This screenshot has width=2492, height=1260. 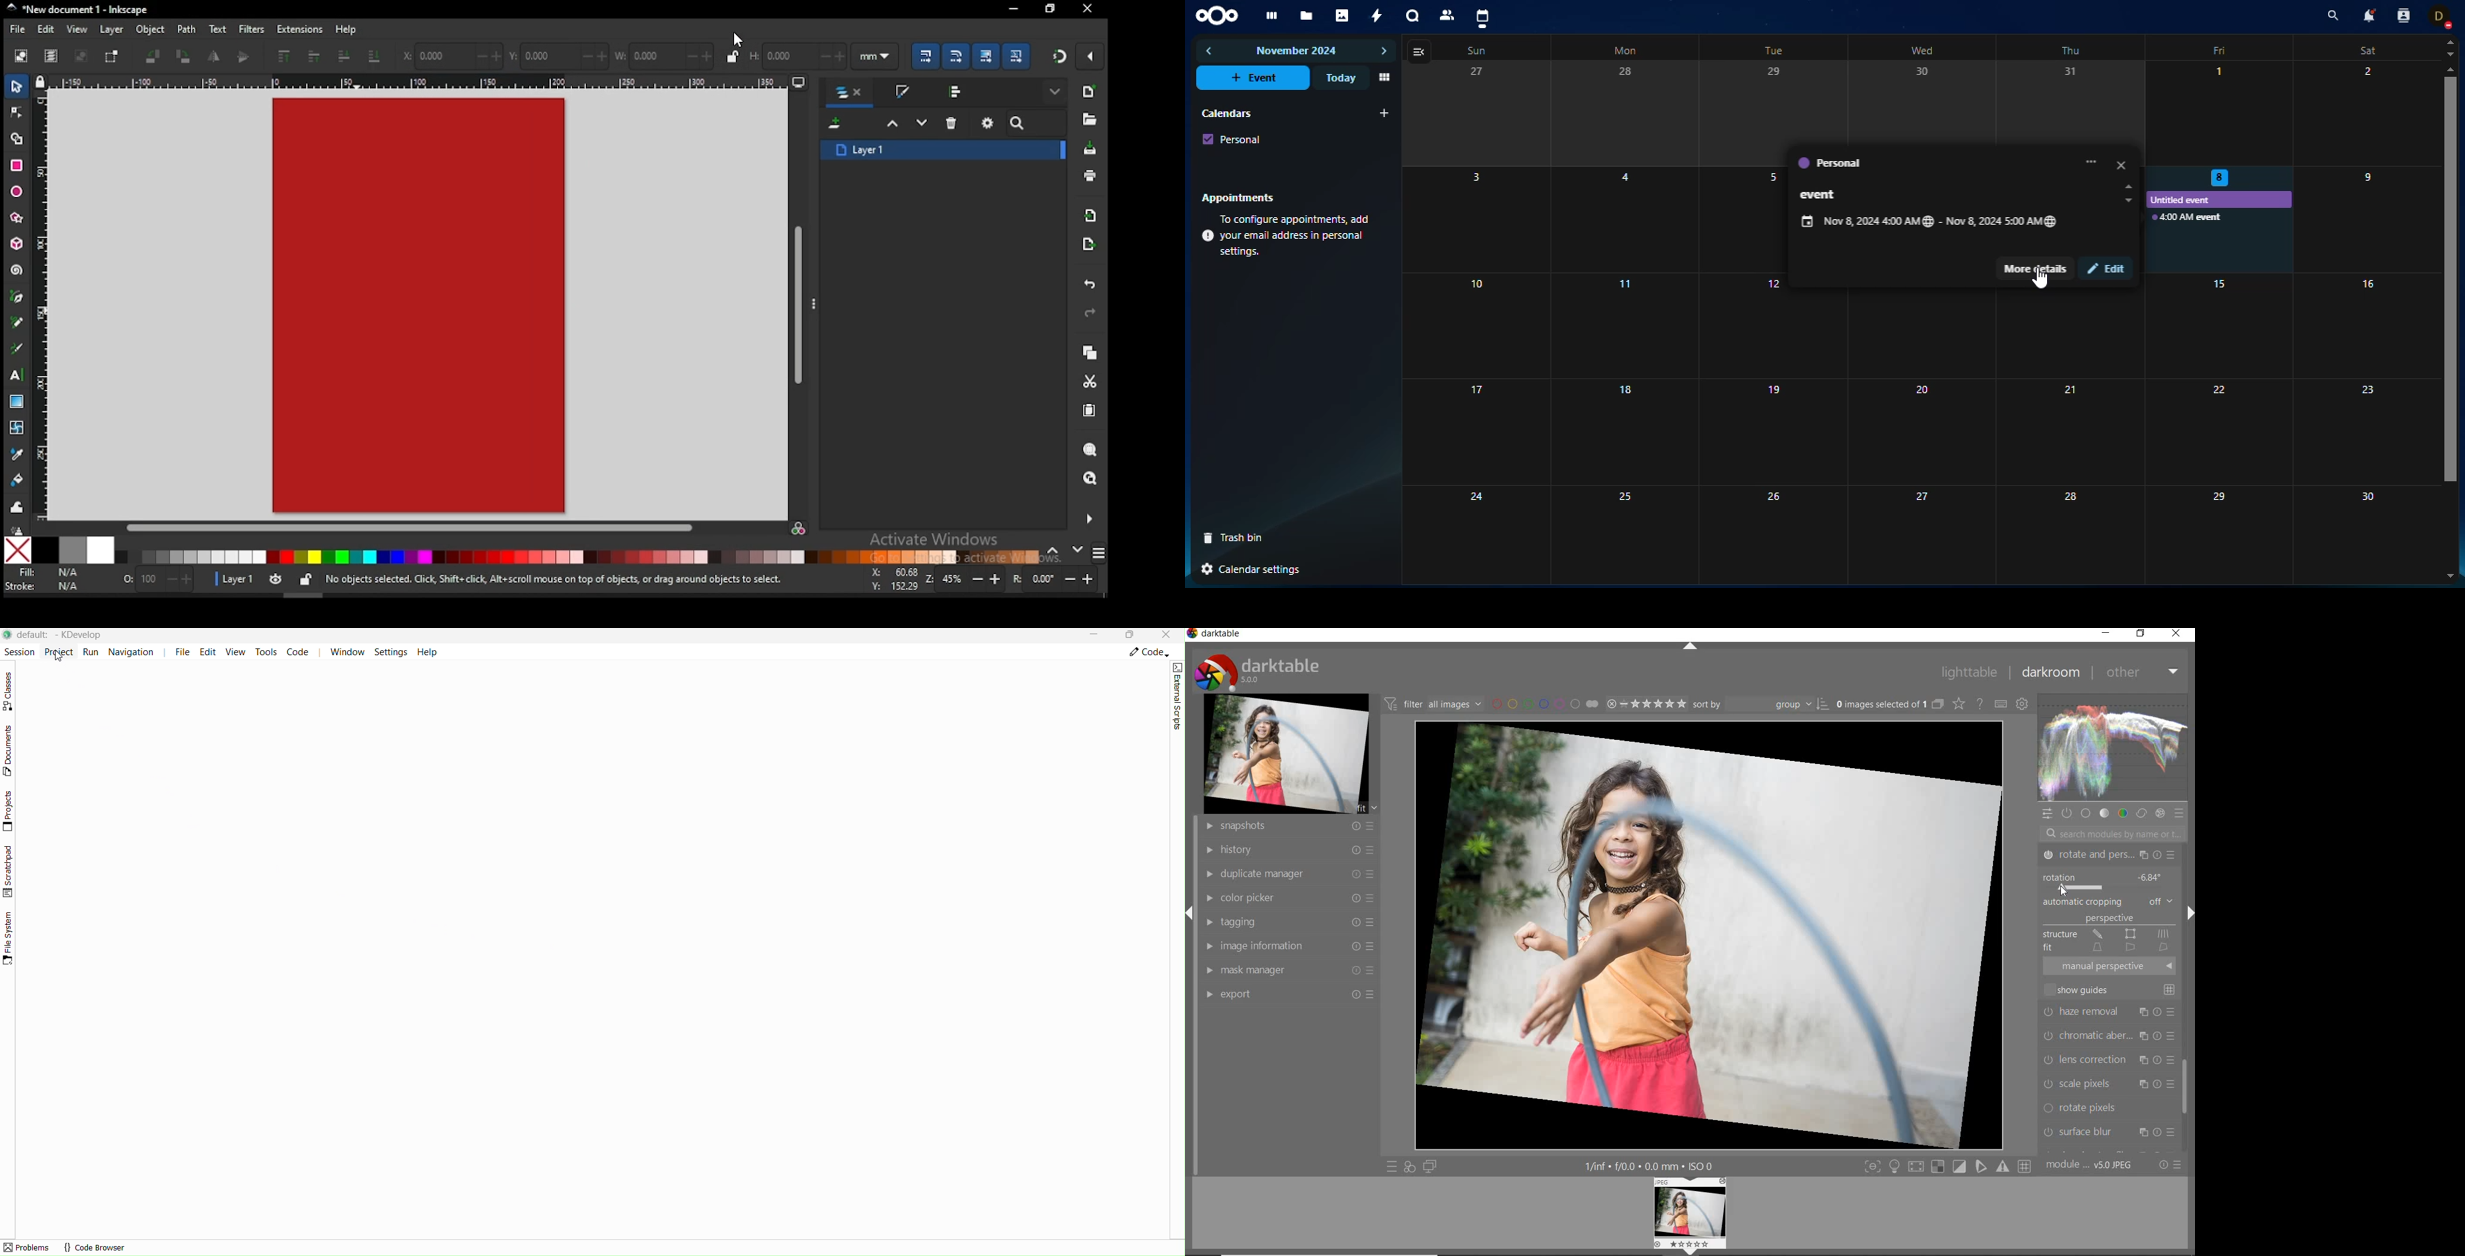 I want to click on wed, so click(x=1922, y=50).